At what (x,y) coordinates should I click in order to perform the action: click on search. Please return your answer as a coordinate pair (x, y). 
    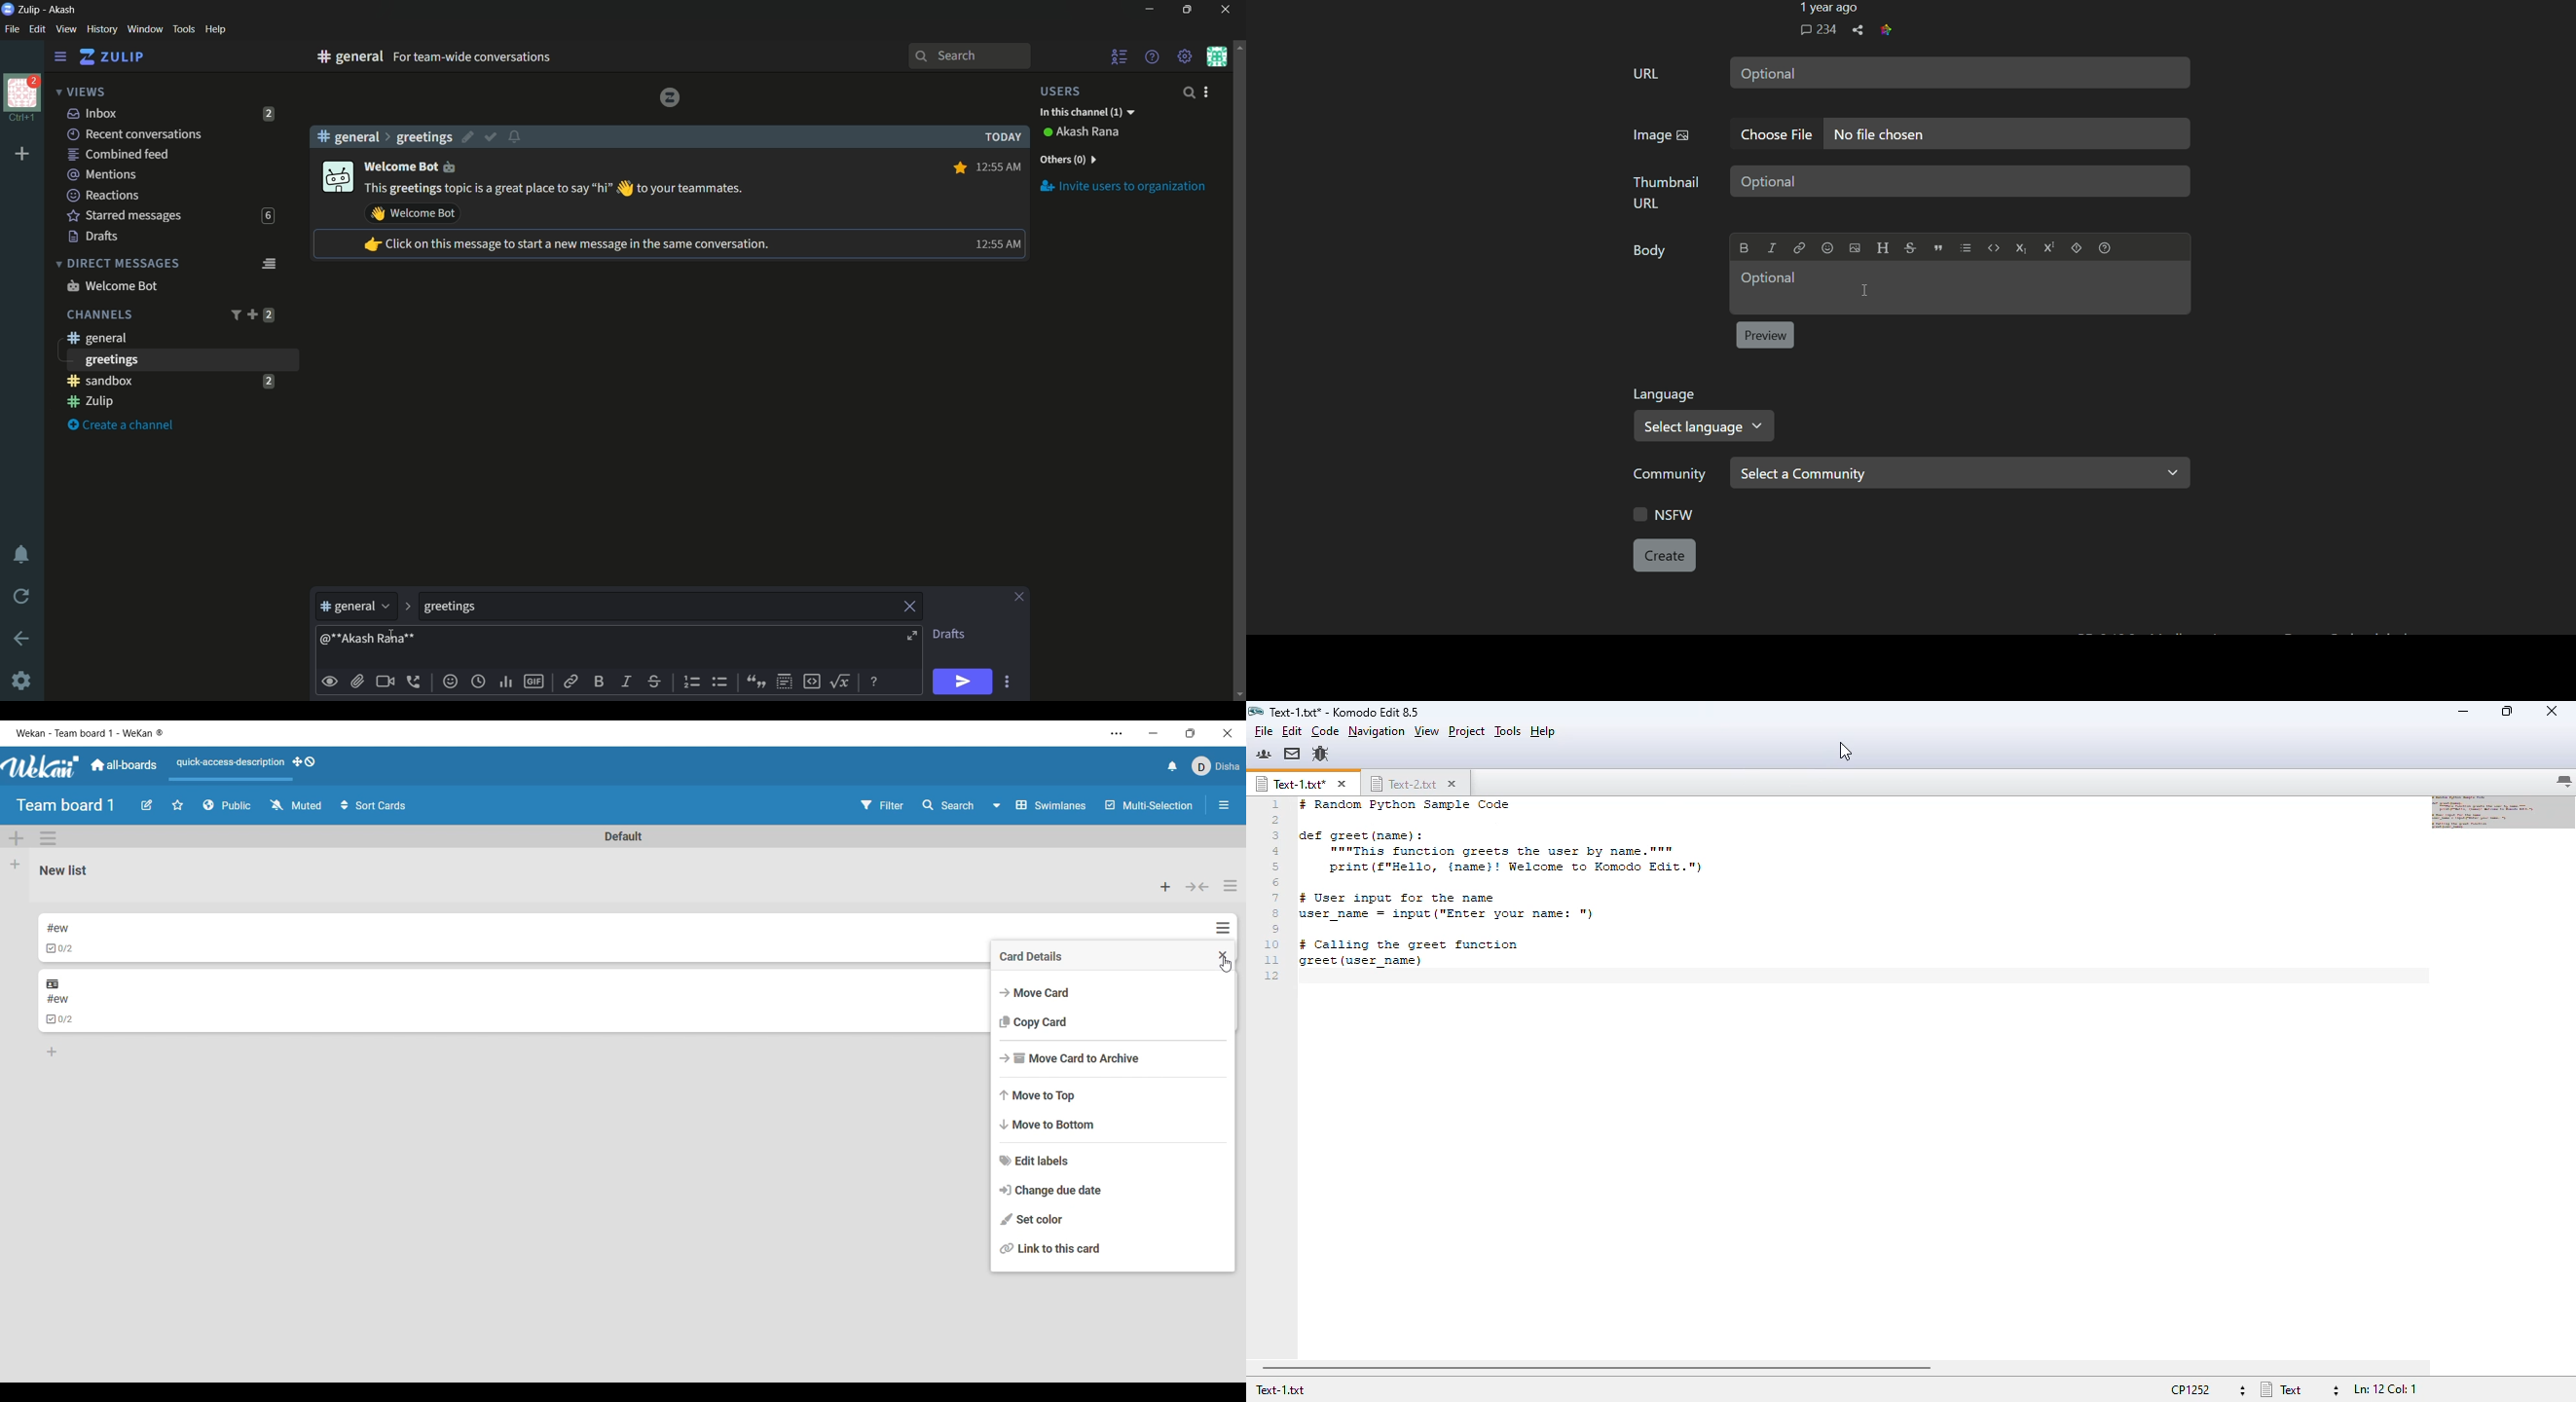
    Looking at the image, I should click on (1188, 92).